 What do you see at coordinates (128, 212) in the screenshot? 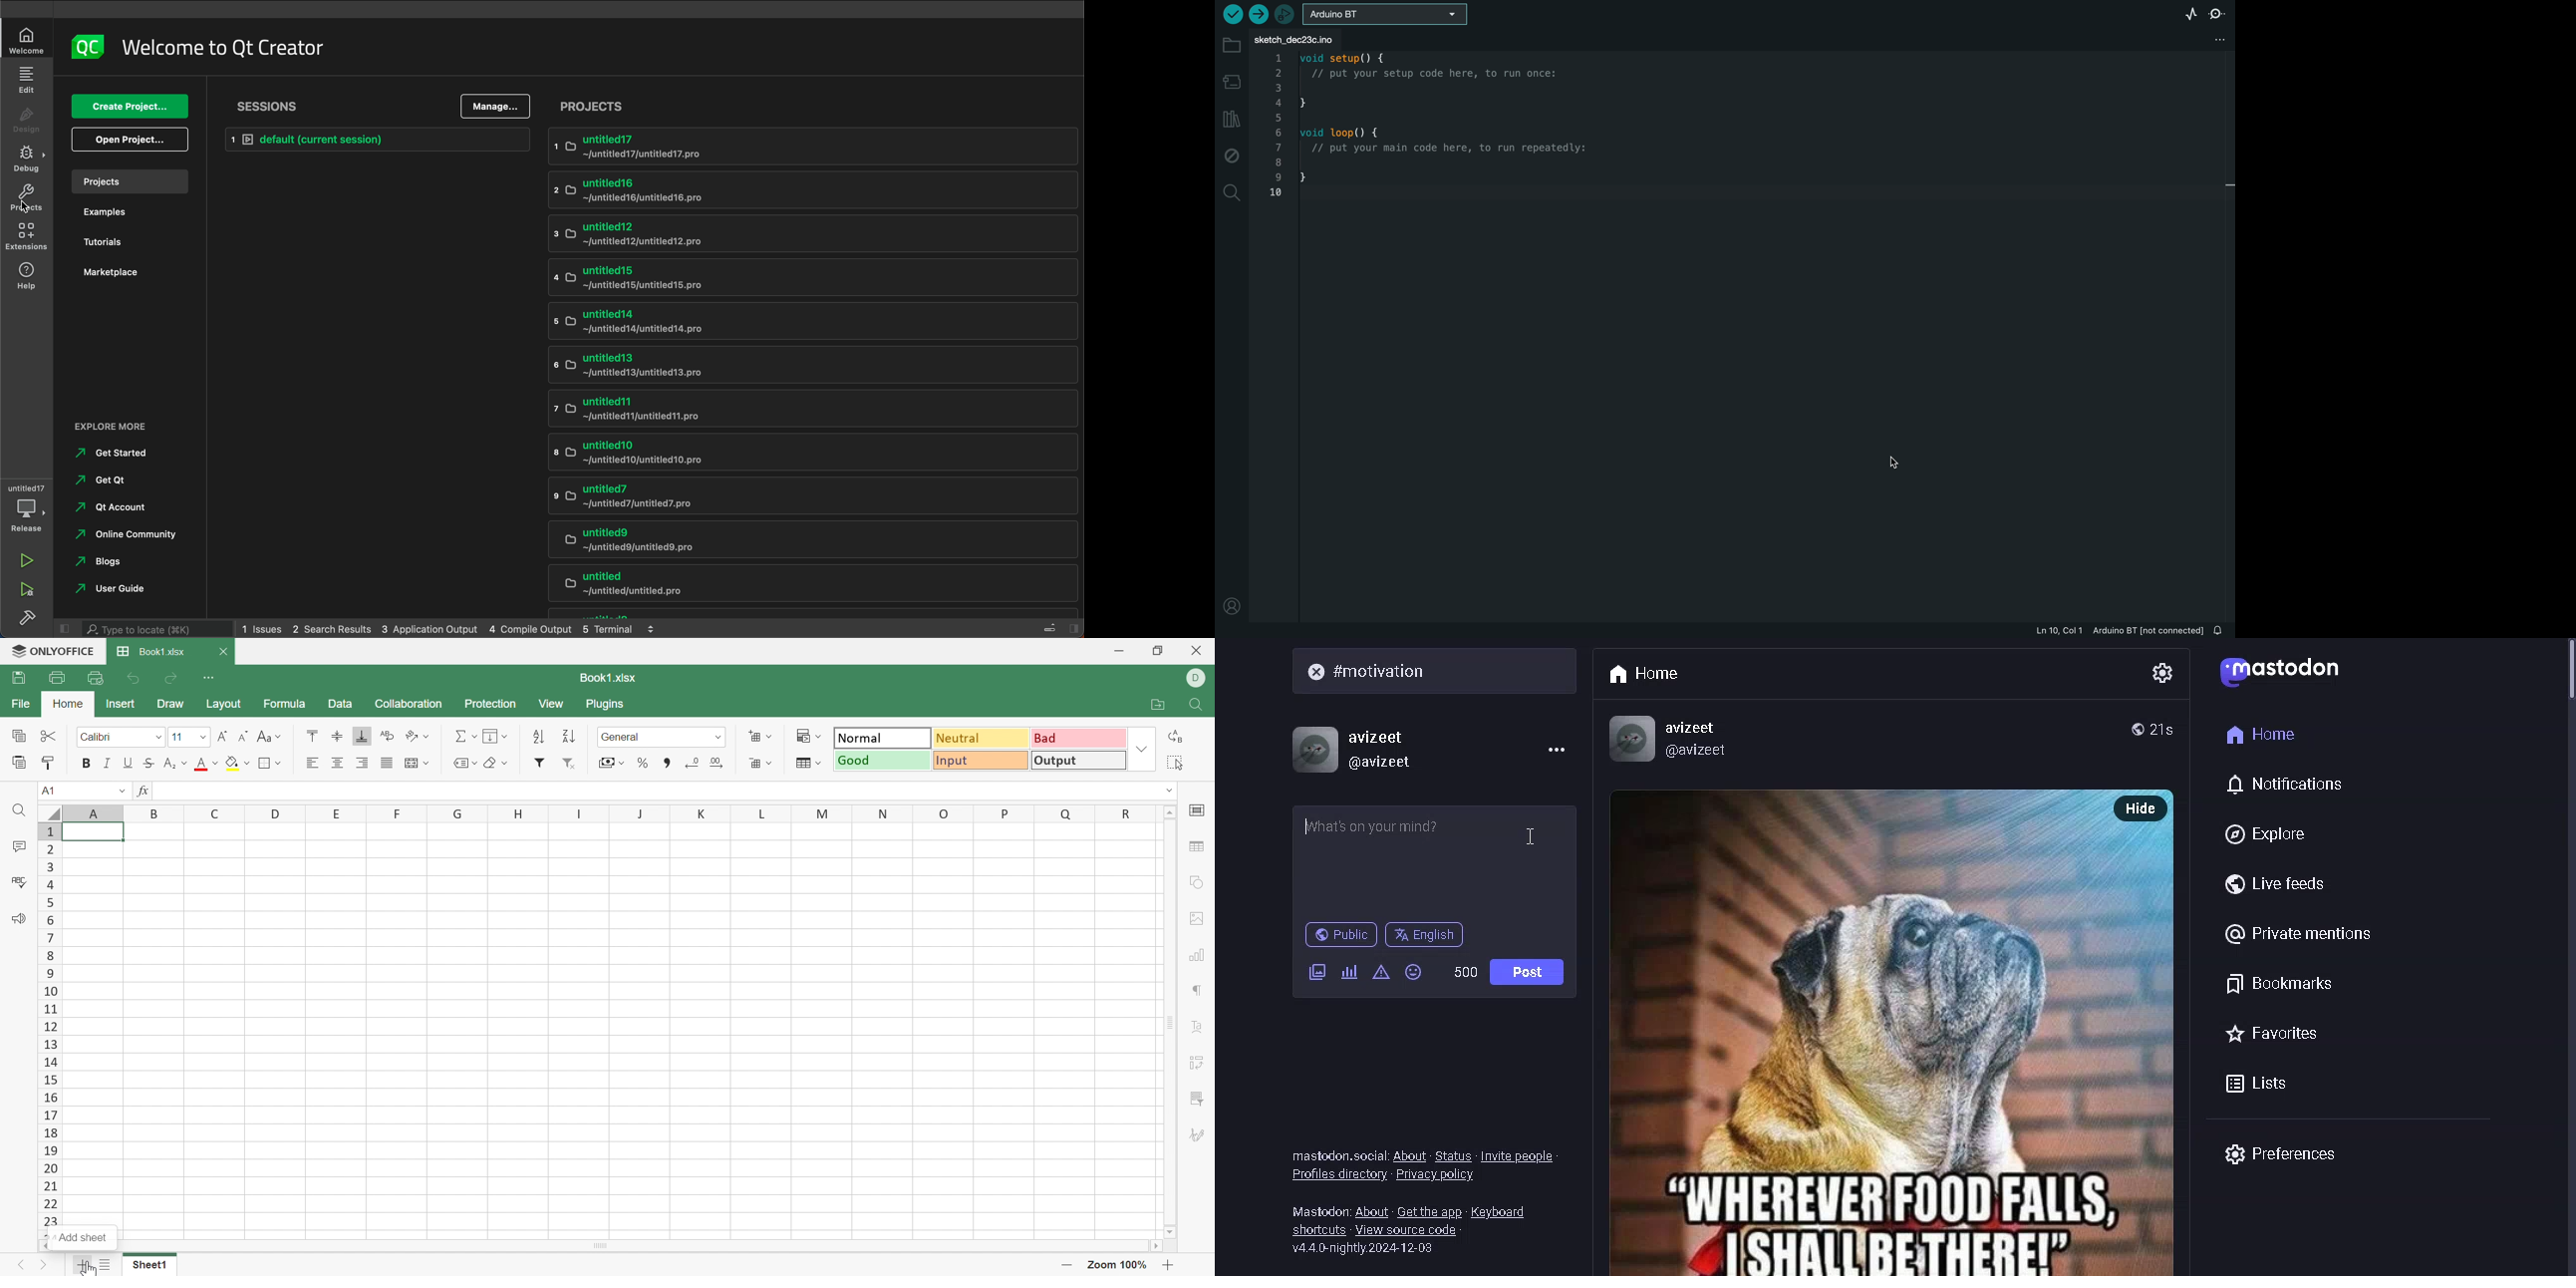
I see `examples` at bounding box center [128, 212].